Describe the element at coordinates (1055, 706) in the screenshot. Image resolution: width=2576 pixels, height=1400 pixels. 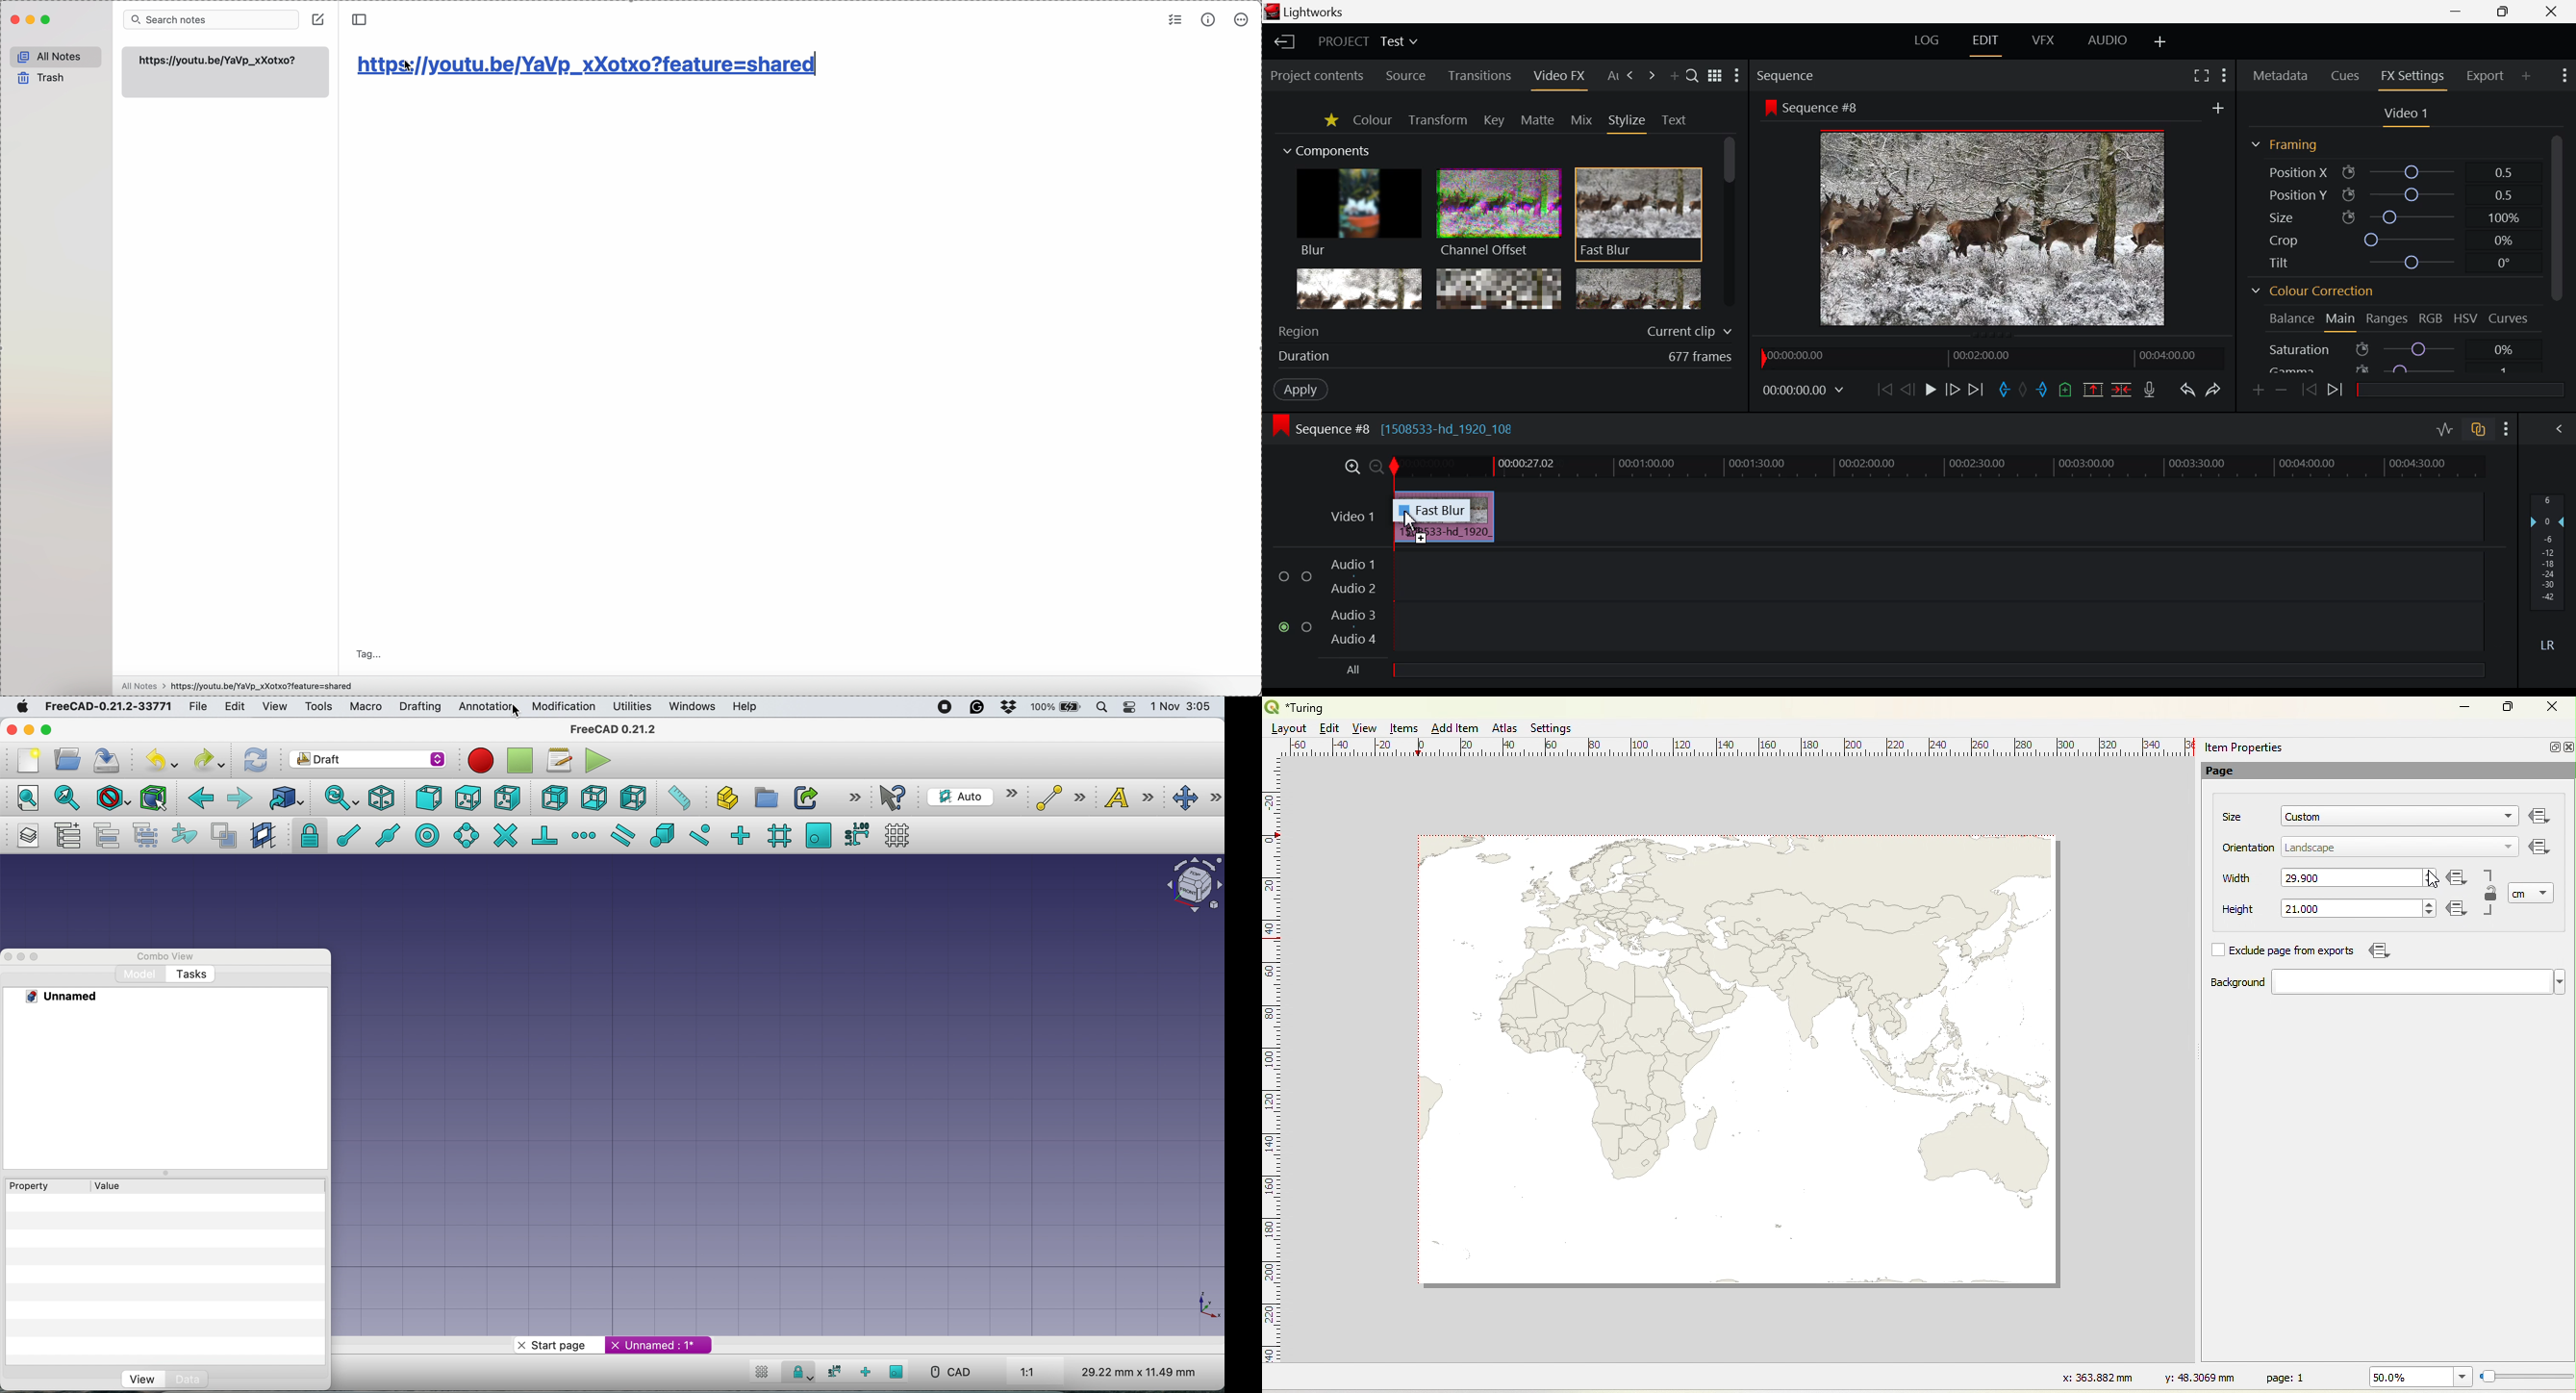
I see `battery` at that location.